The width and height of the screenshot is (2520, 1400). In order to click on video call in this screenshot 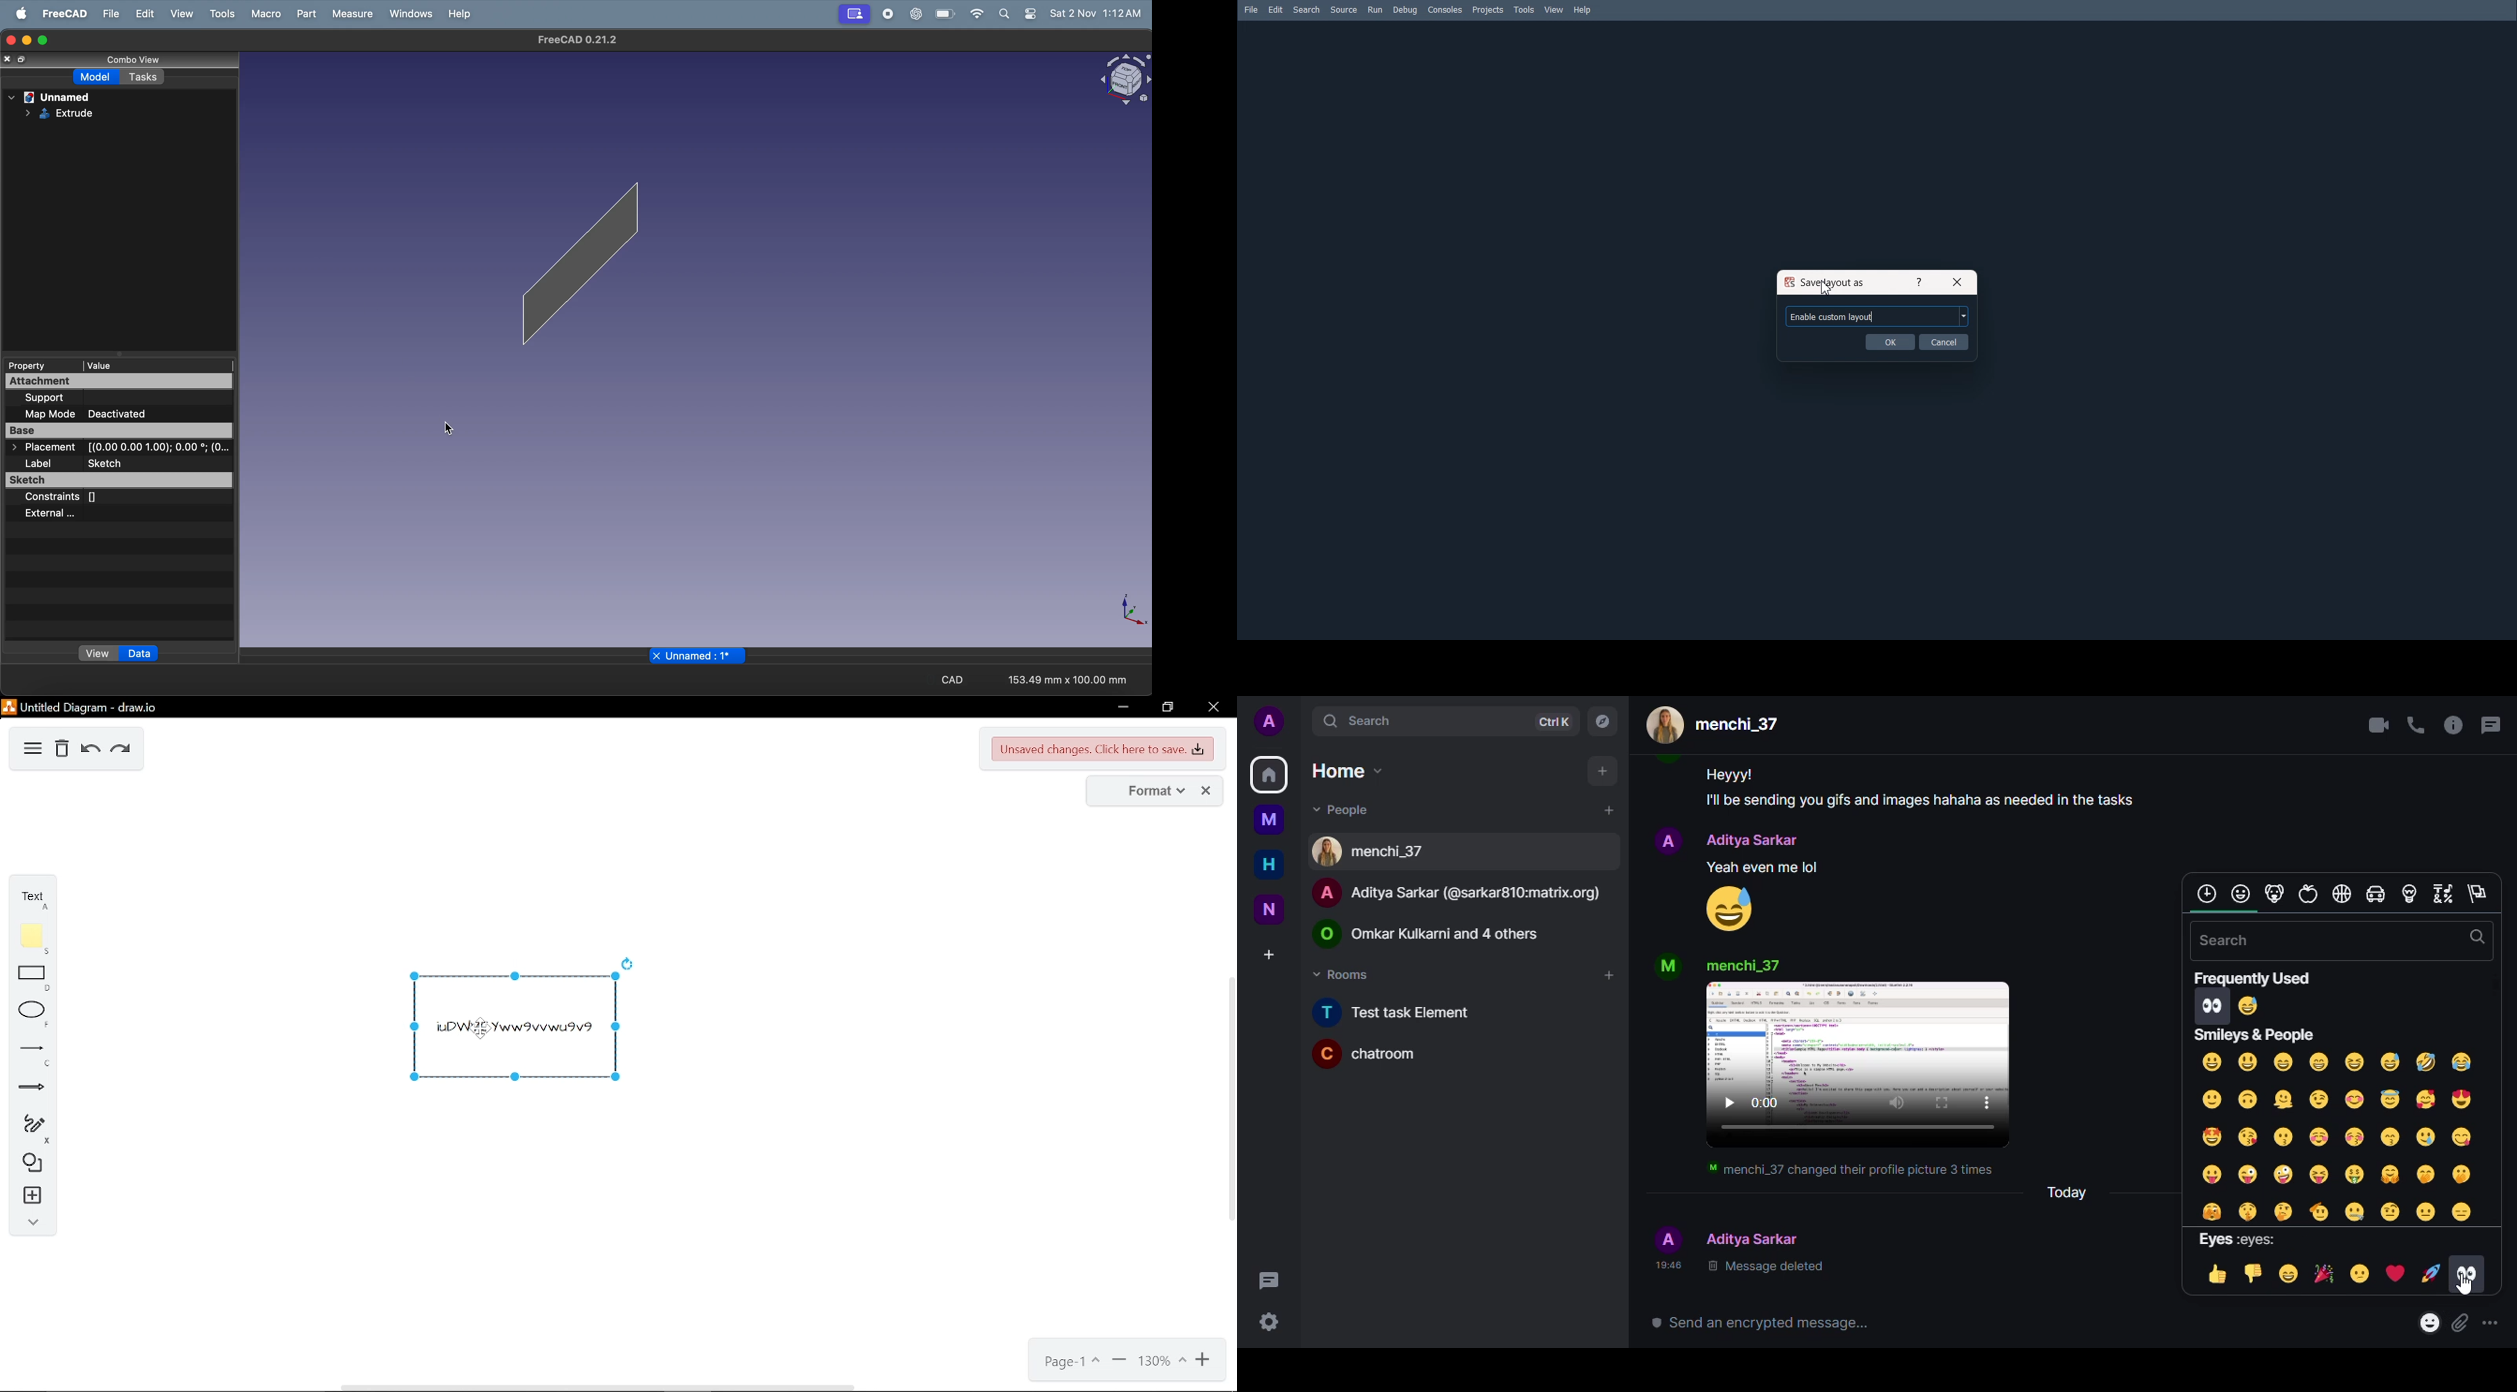, I will do `click(2371, 724)`.